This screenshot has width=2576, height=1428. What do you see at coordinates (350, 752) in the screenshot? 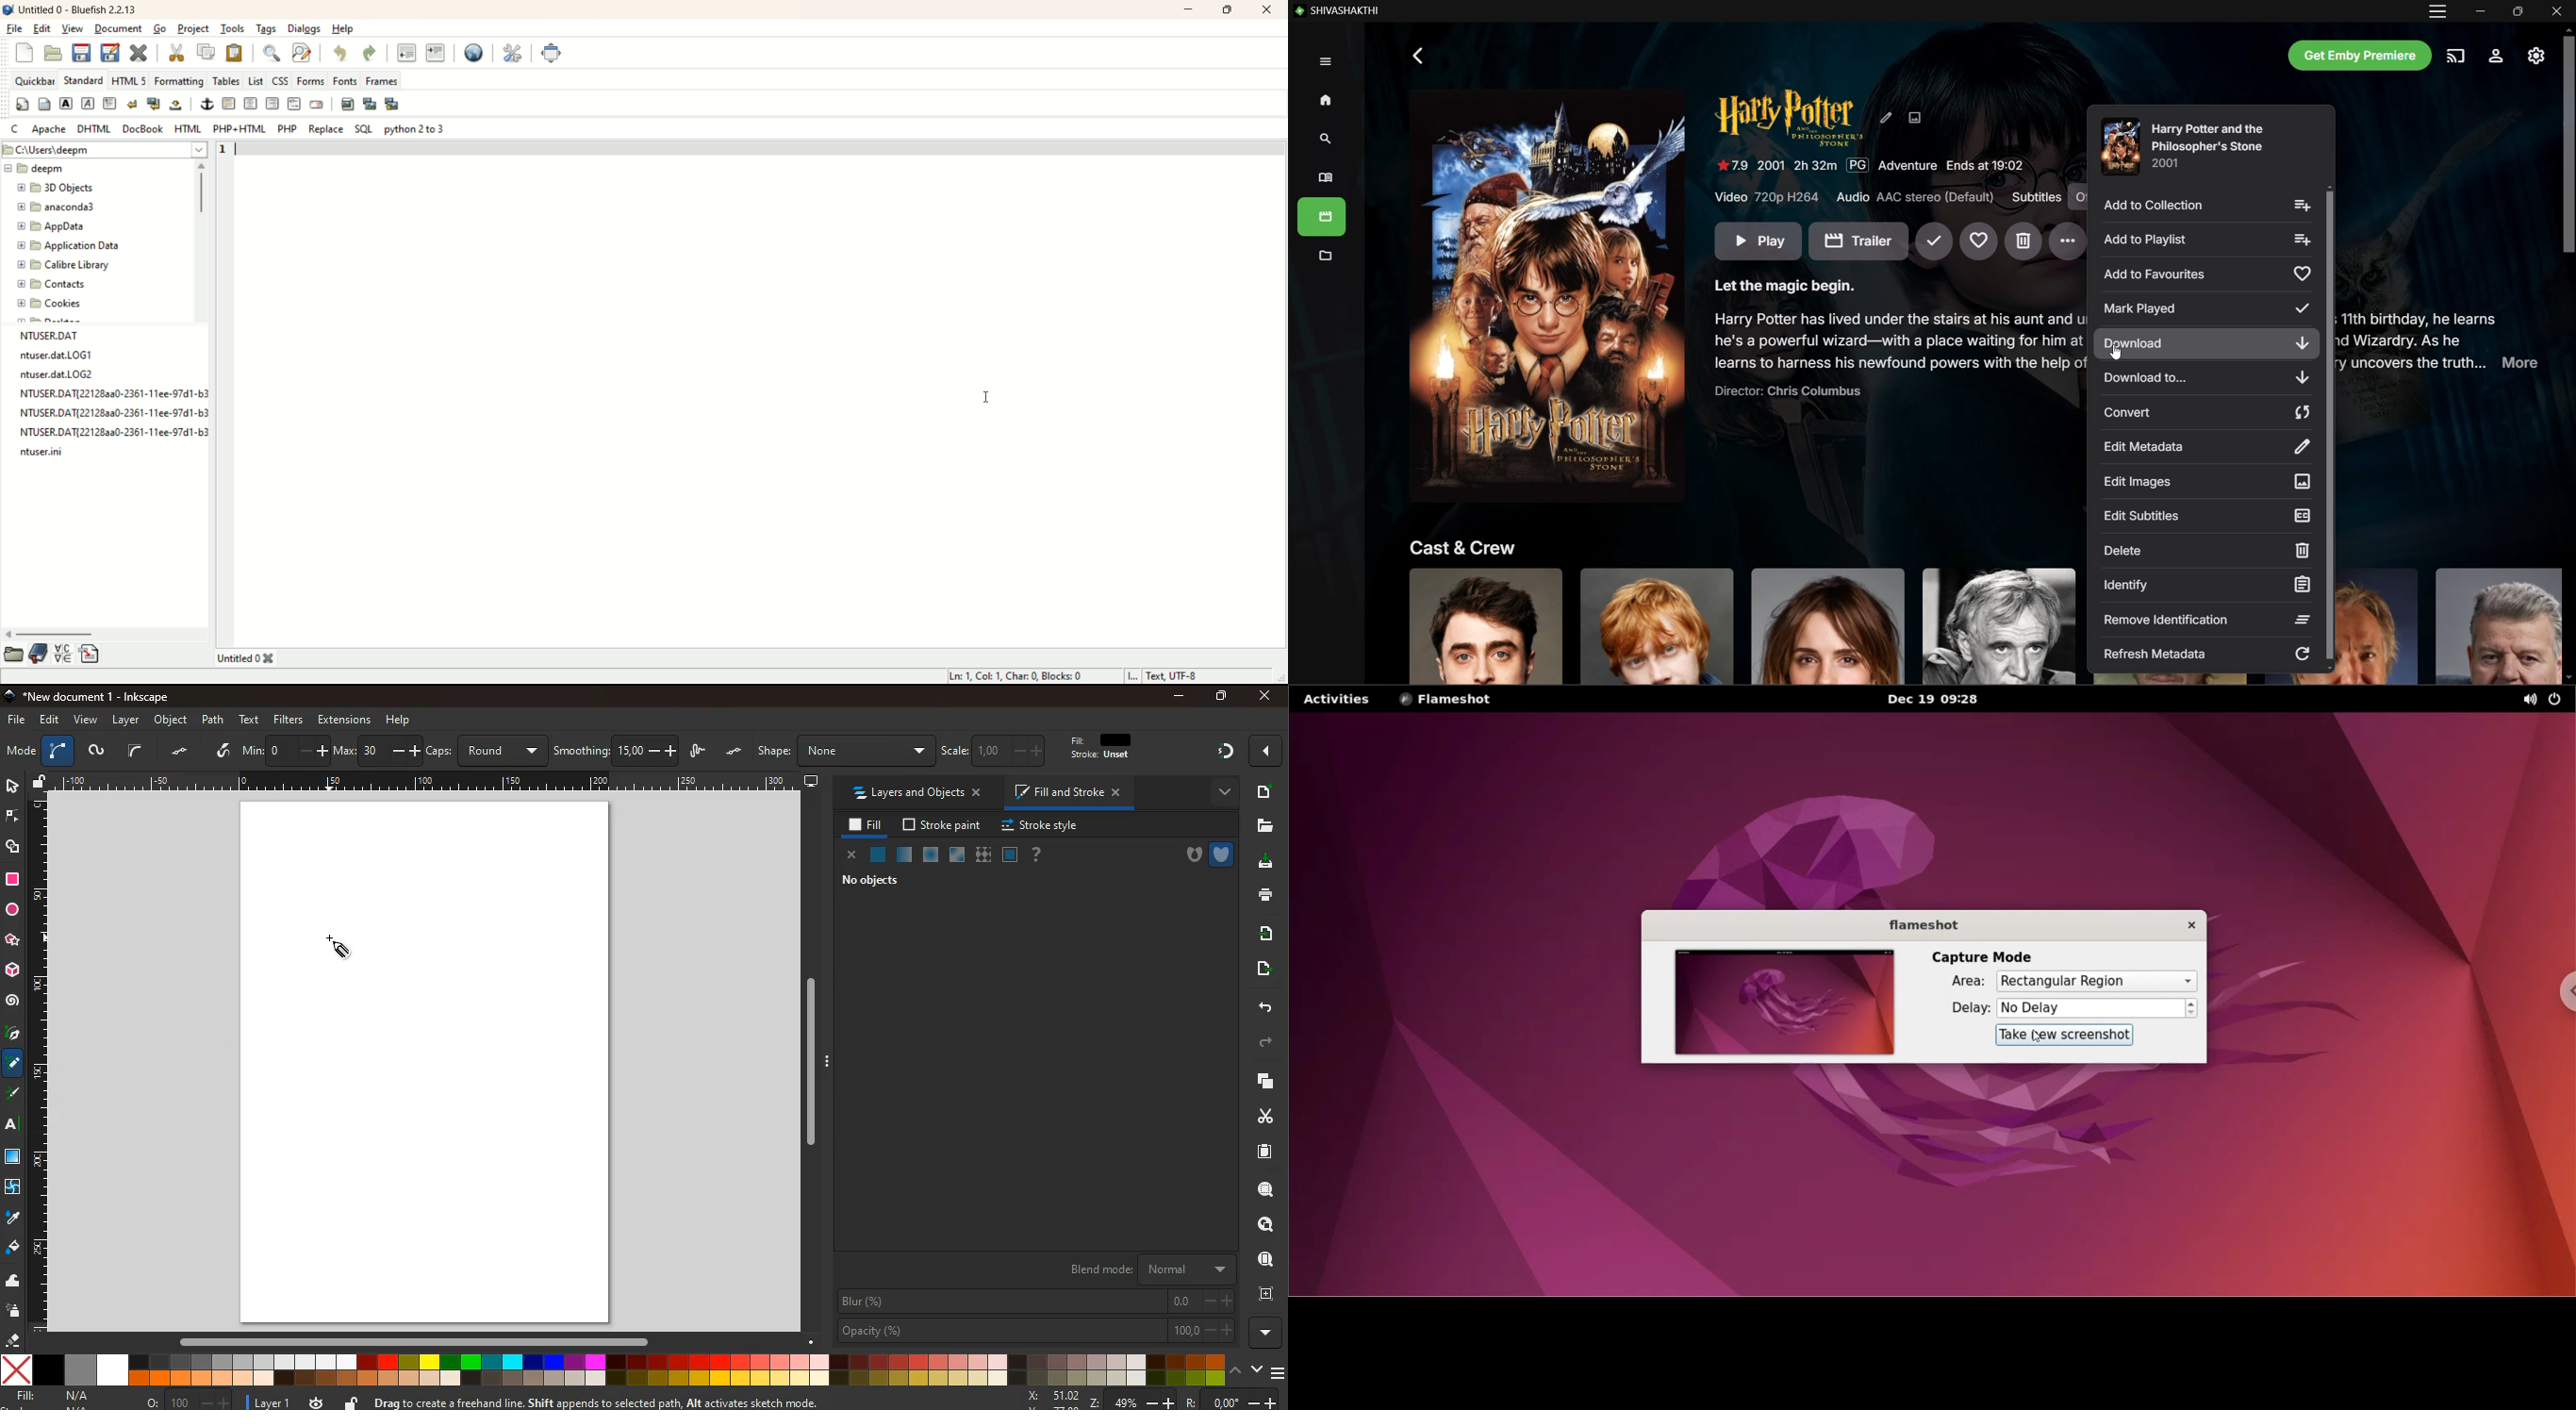
I see `graph` at bounding box center [350, 752].